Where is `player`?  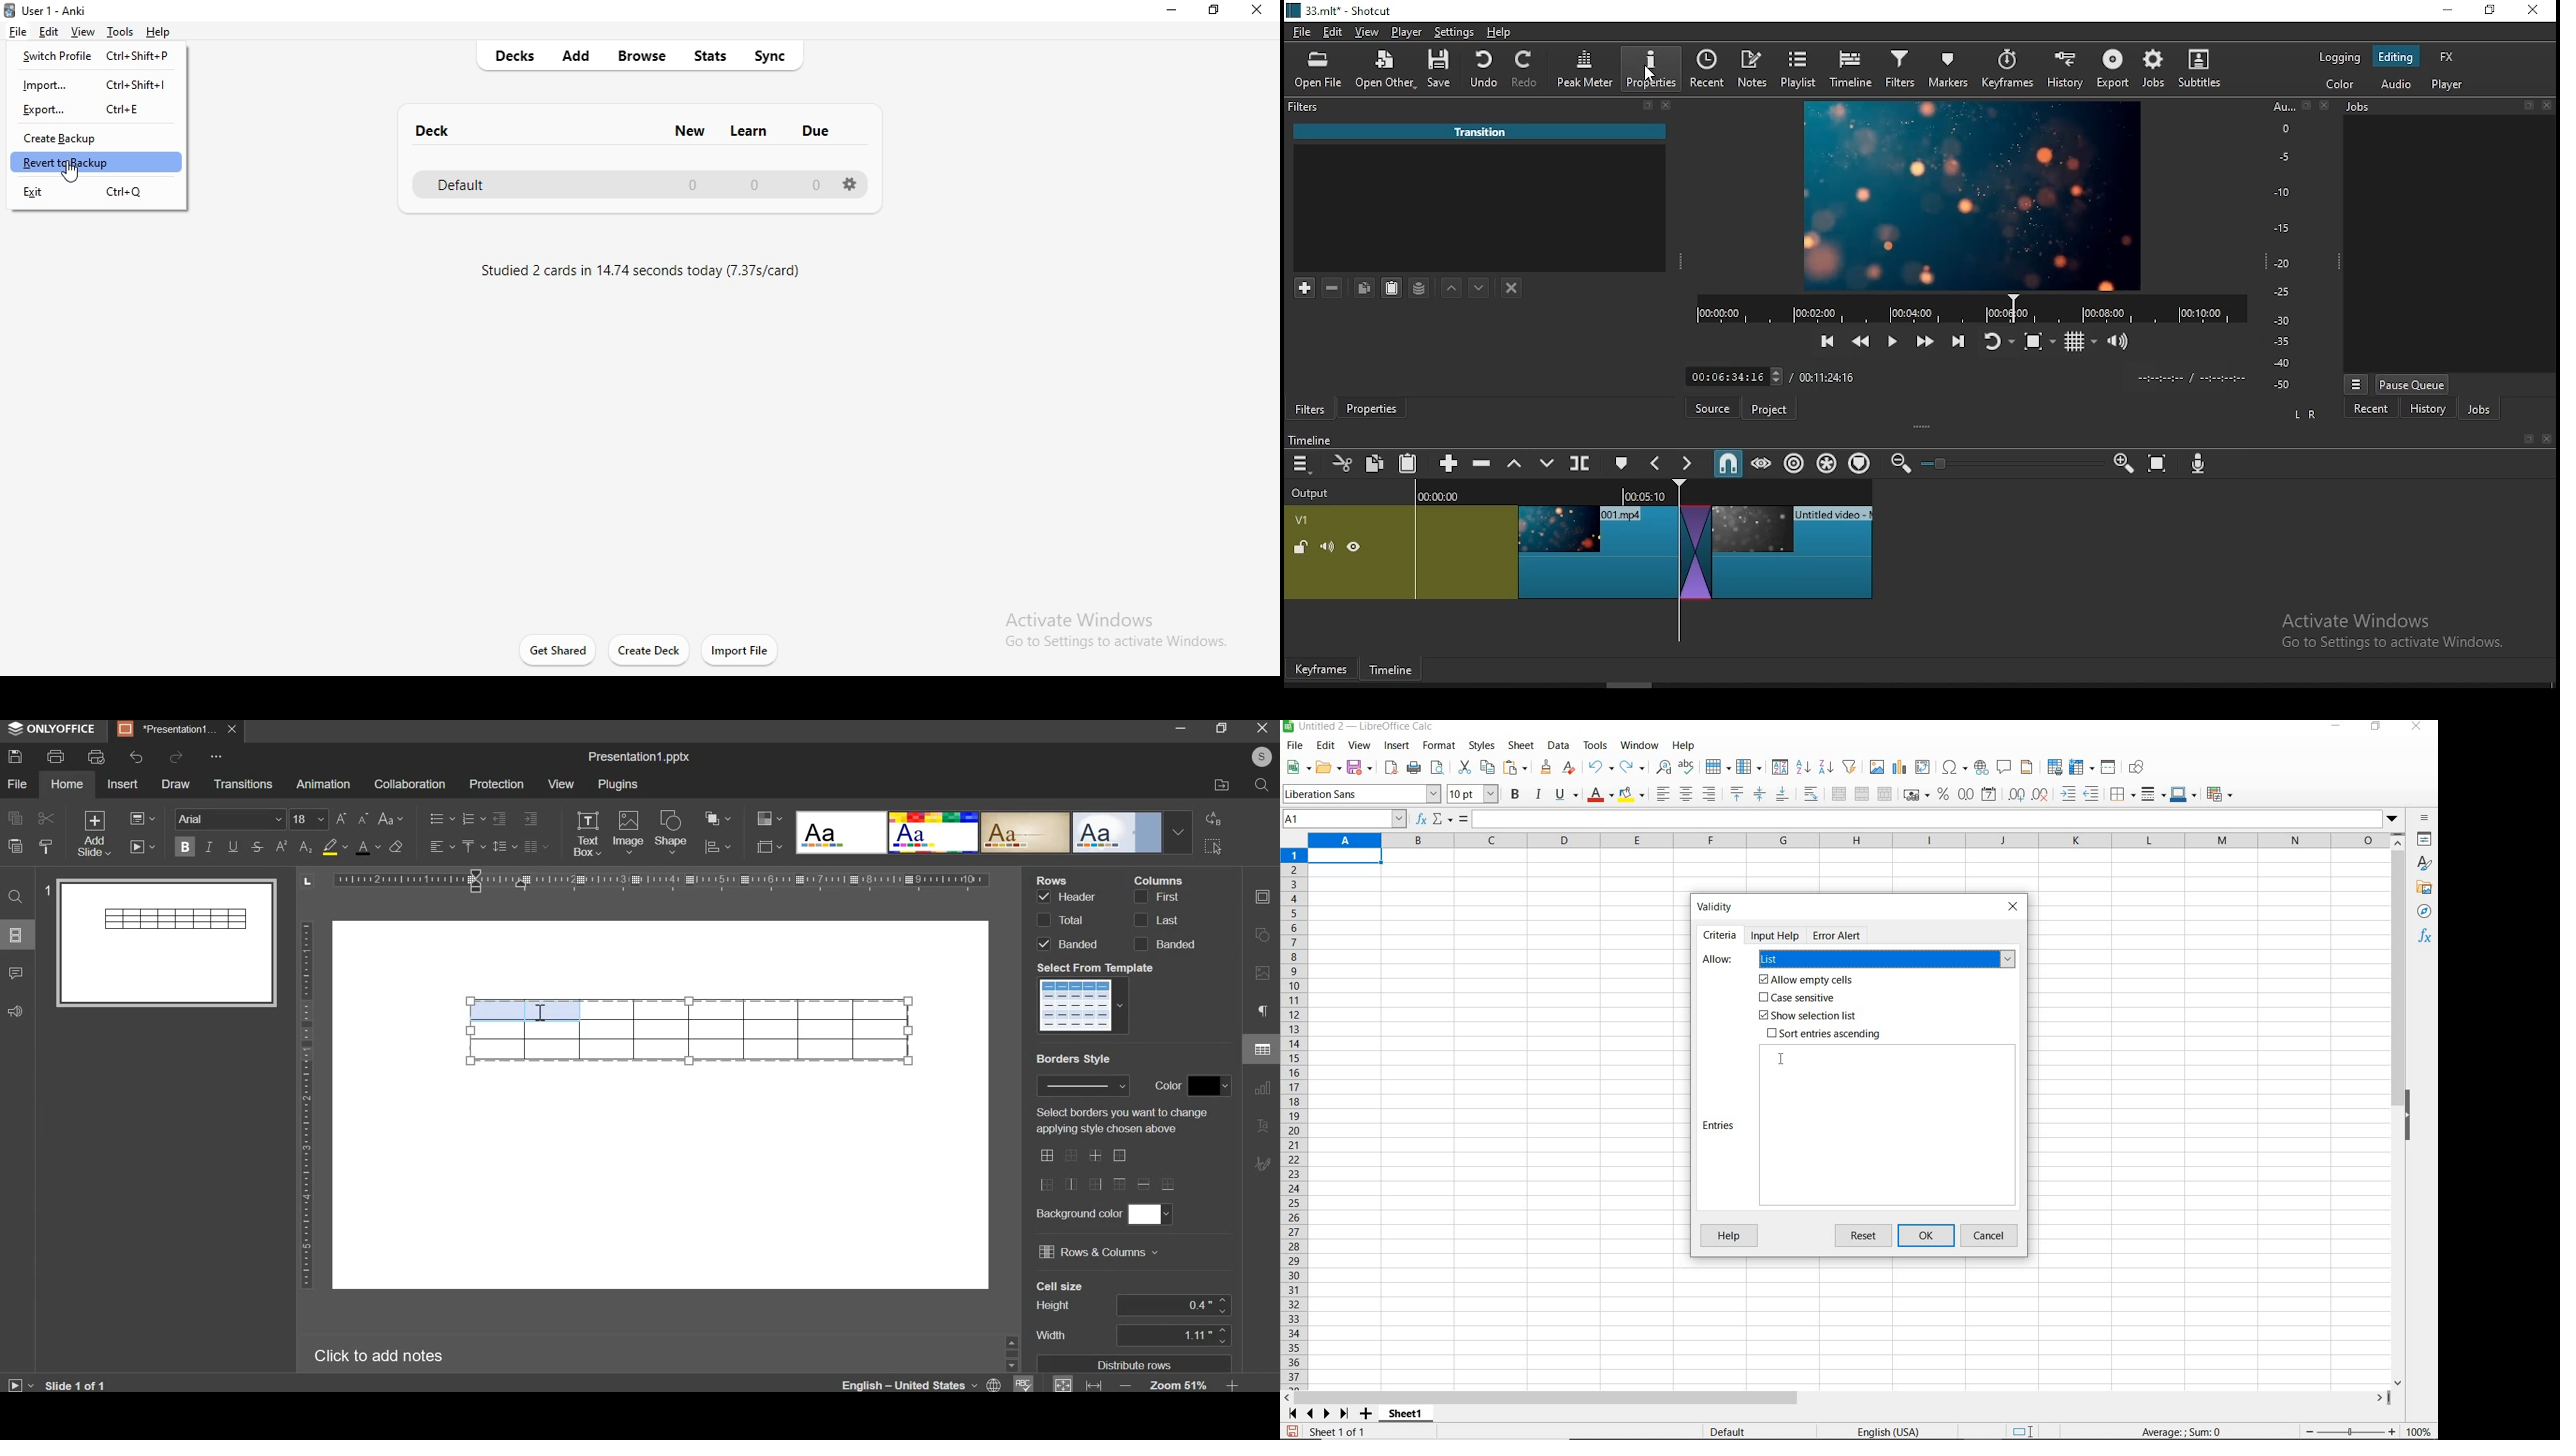 player is located at coordinates (2448, 86).